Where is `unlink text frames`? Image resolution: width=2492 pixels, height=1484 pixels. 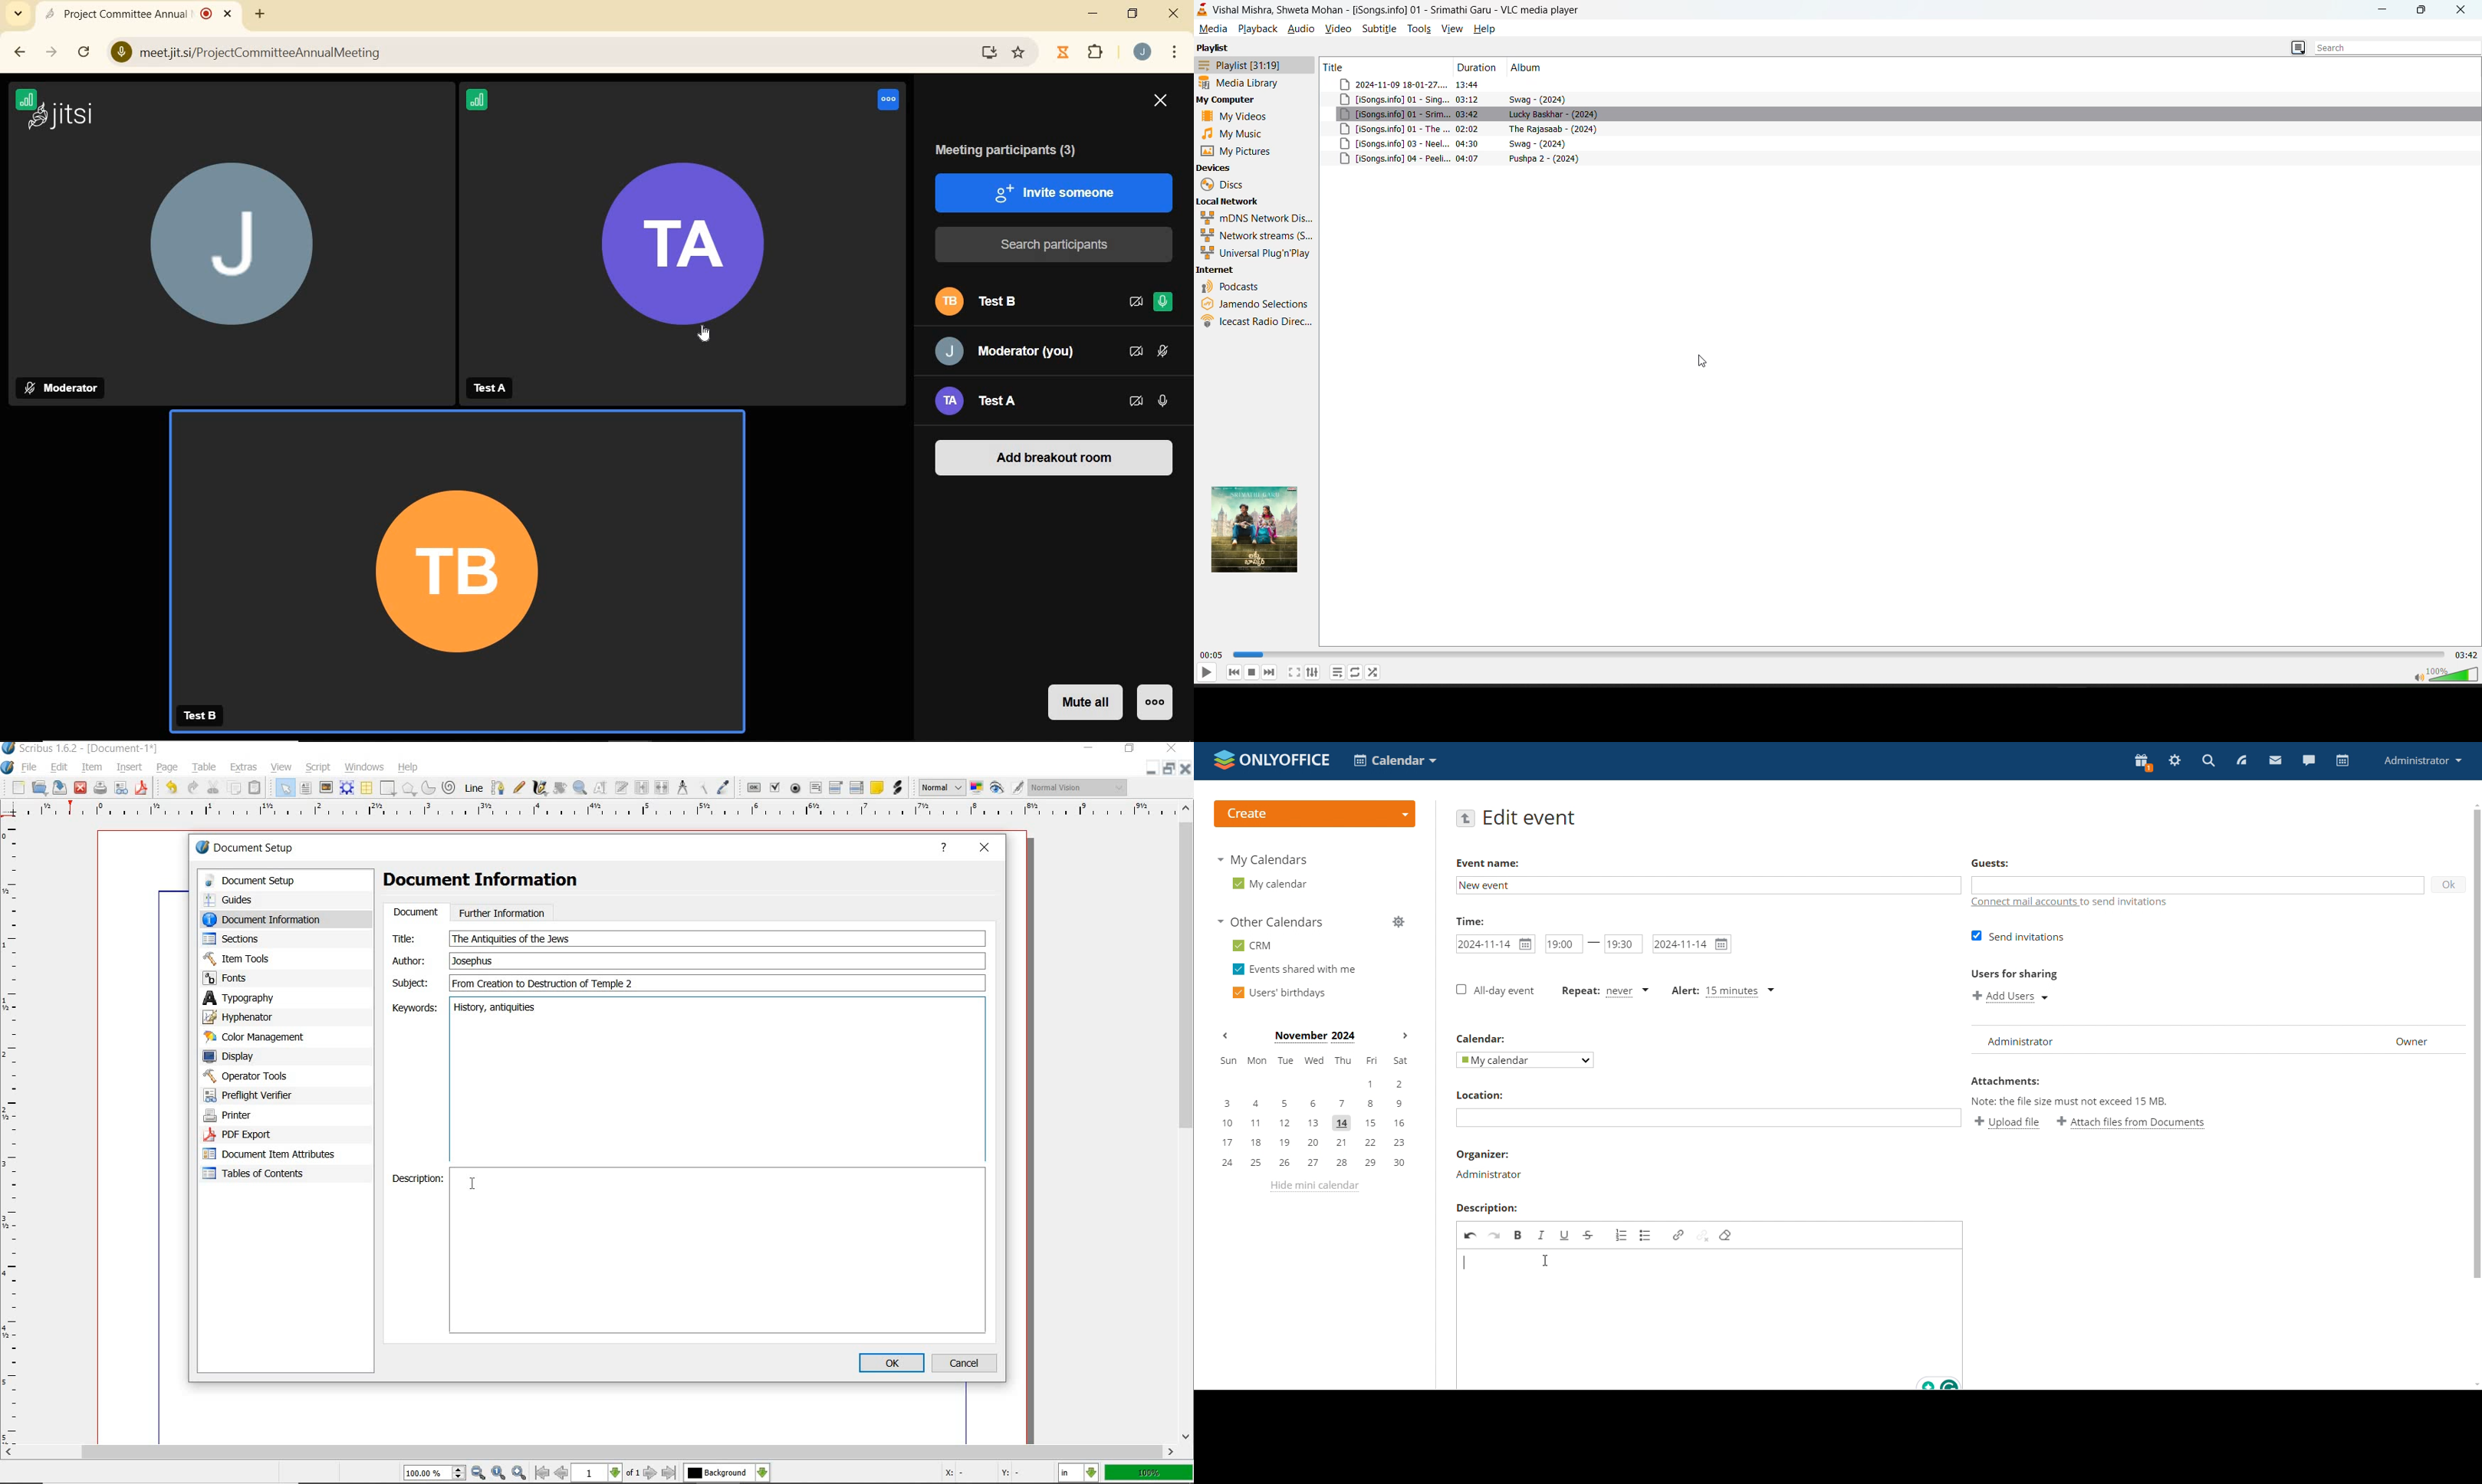
unlink text frames is located at coordinates (663, 787).